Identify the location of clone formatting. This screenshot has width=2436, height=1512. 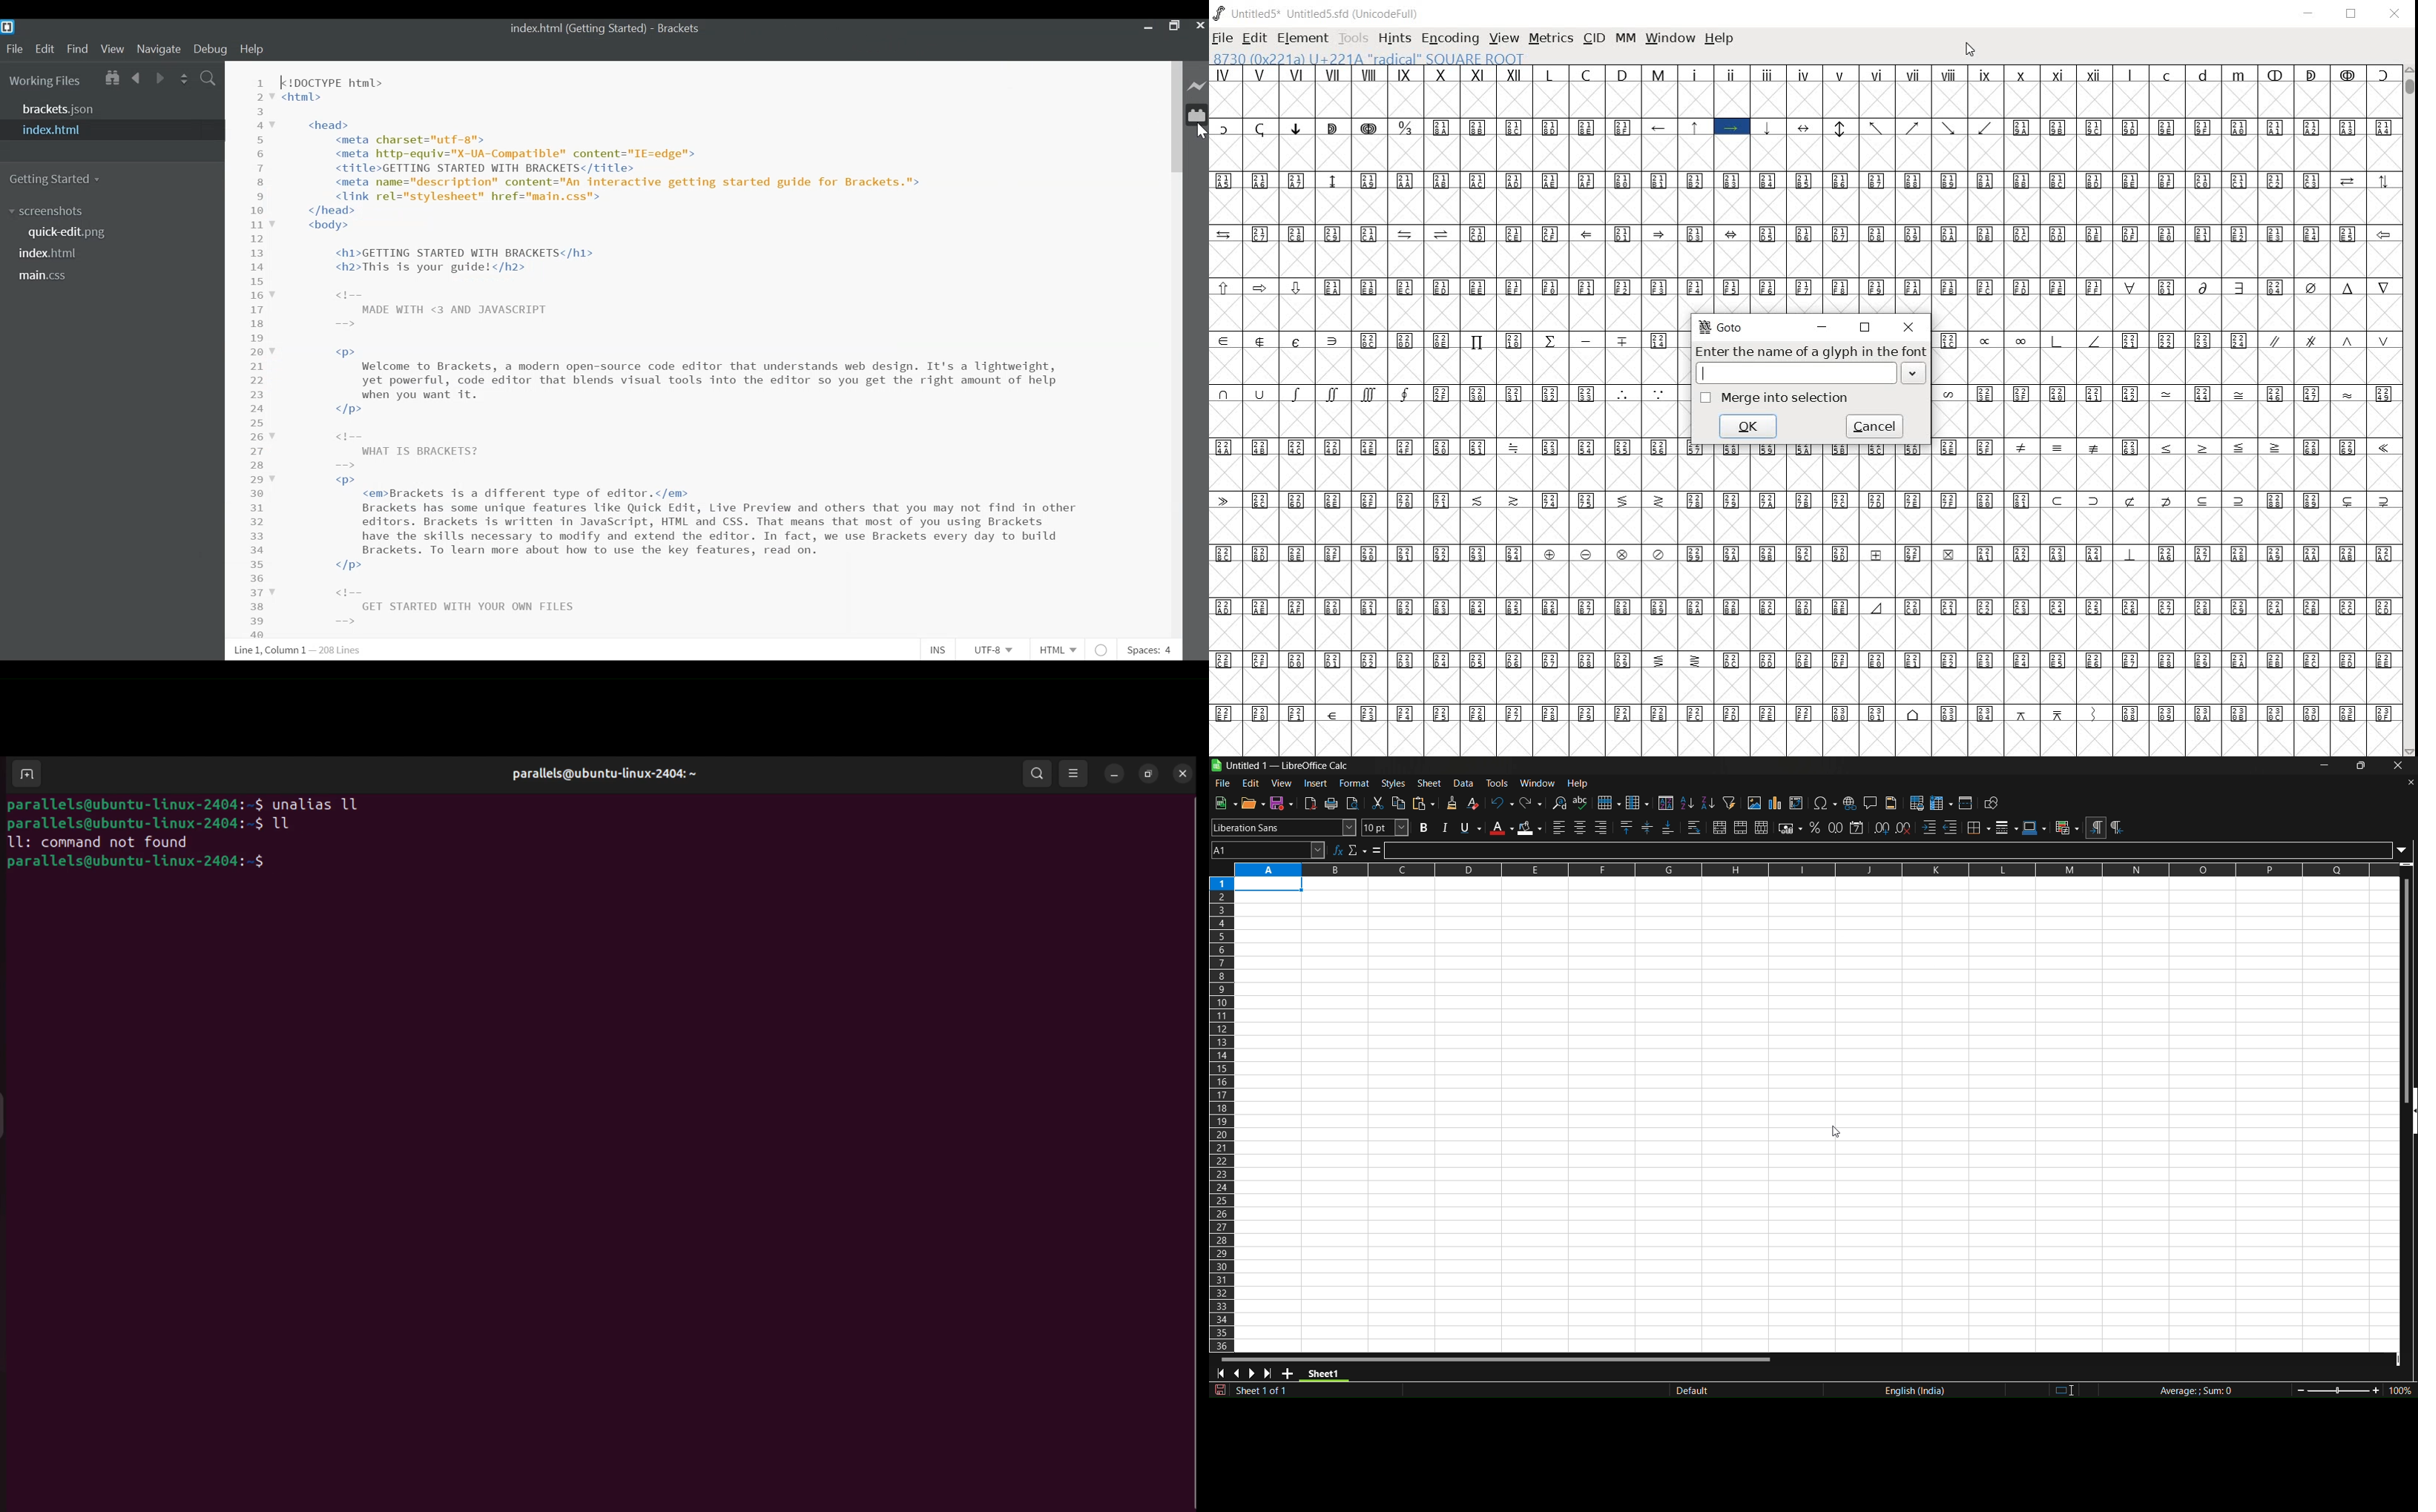
(1451, 804).